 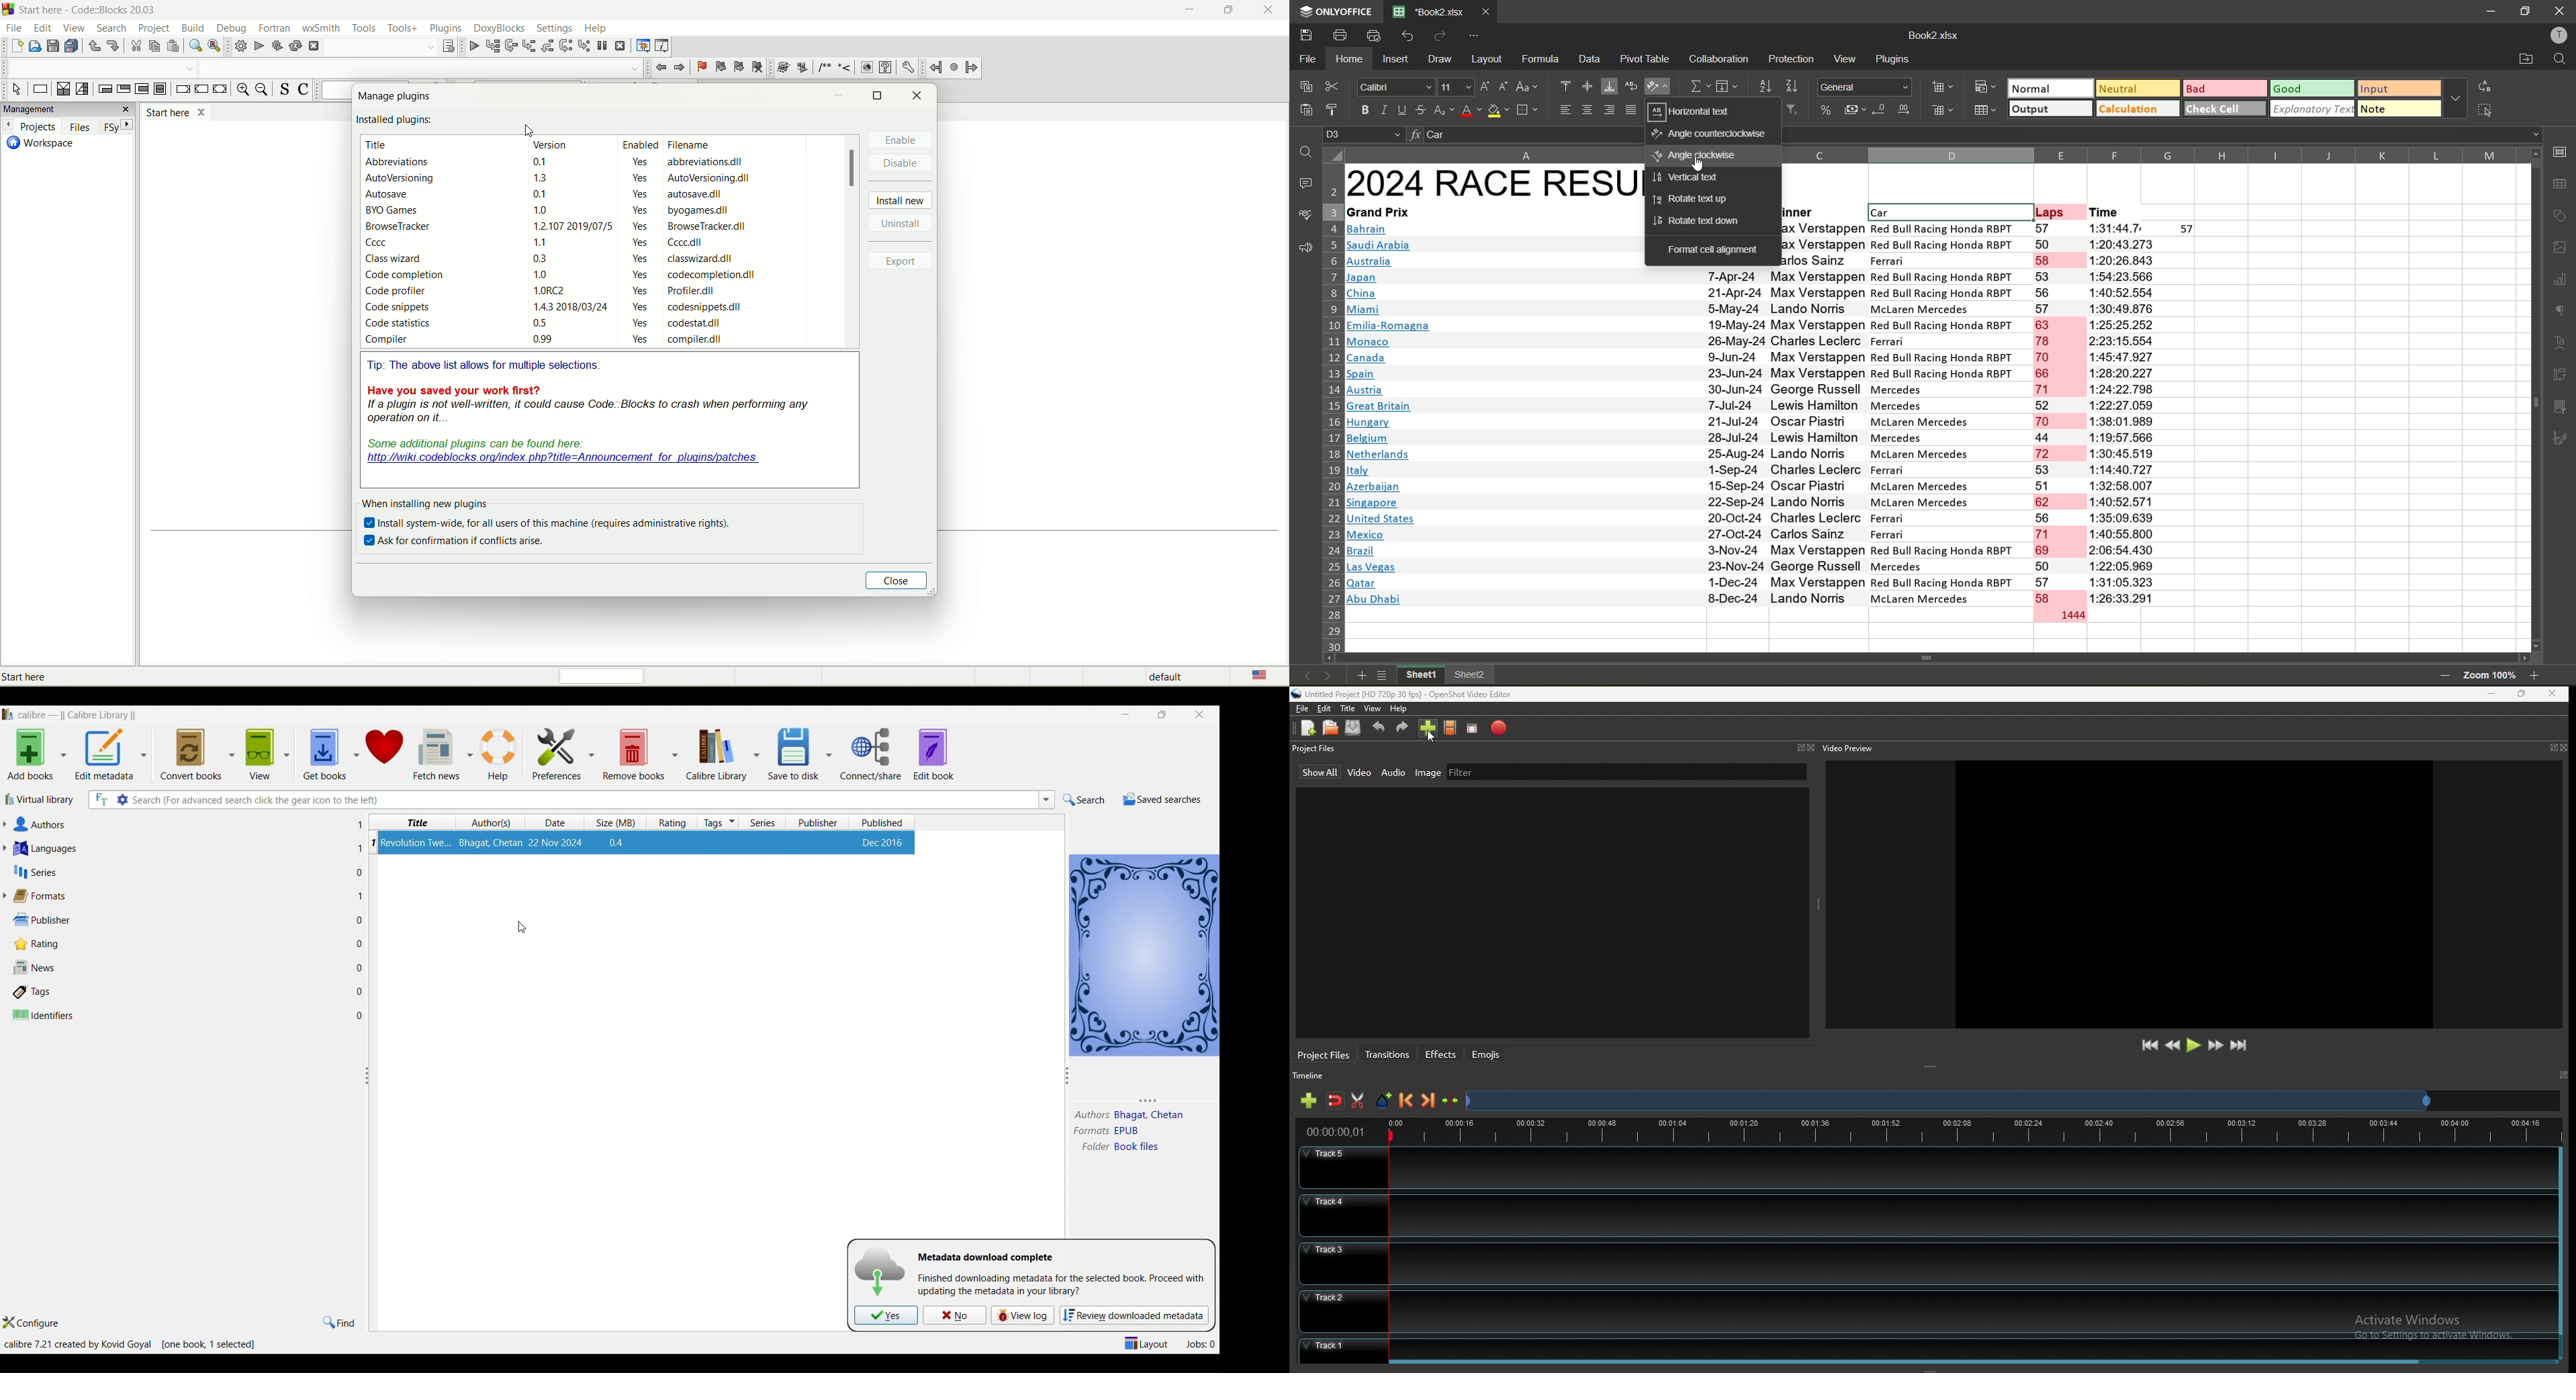 I want to click on folder name, so click(x=1139, y=1150).